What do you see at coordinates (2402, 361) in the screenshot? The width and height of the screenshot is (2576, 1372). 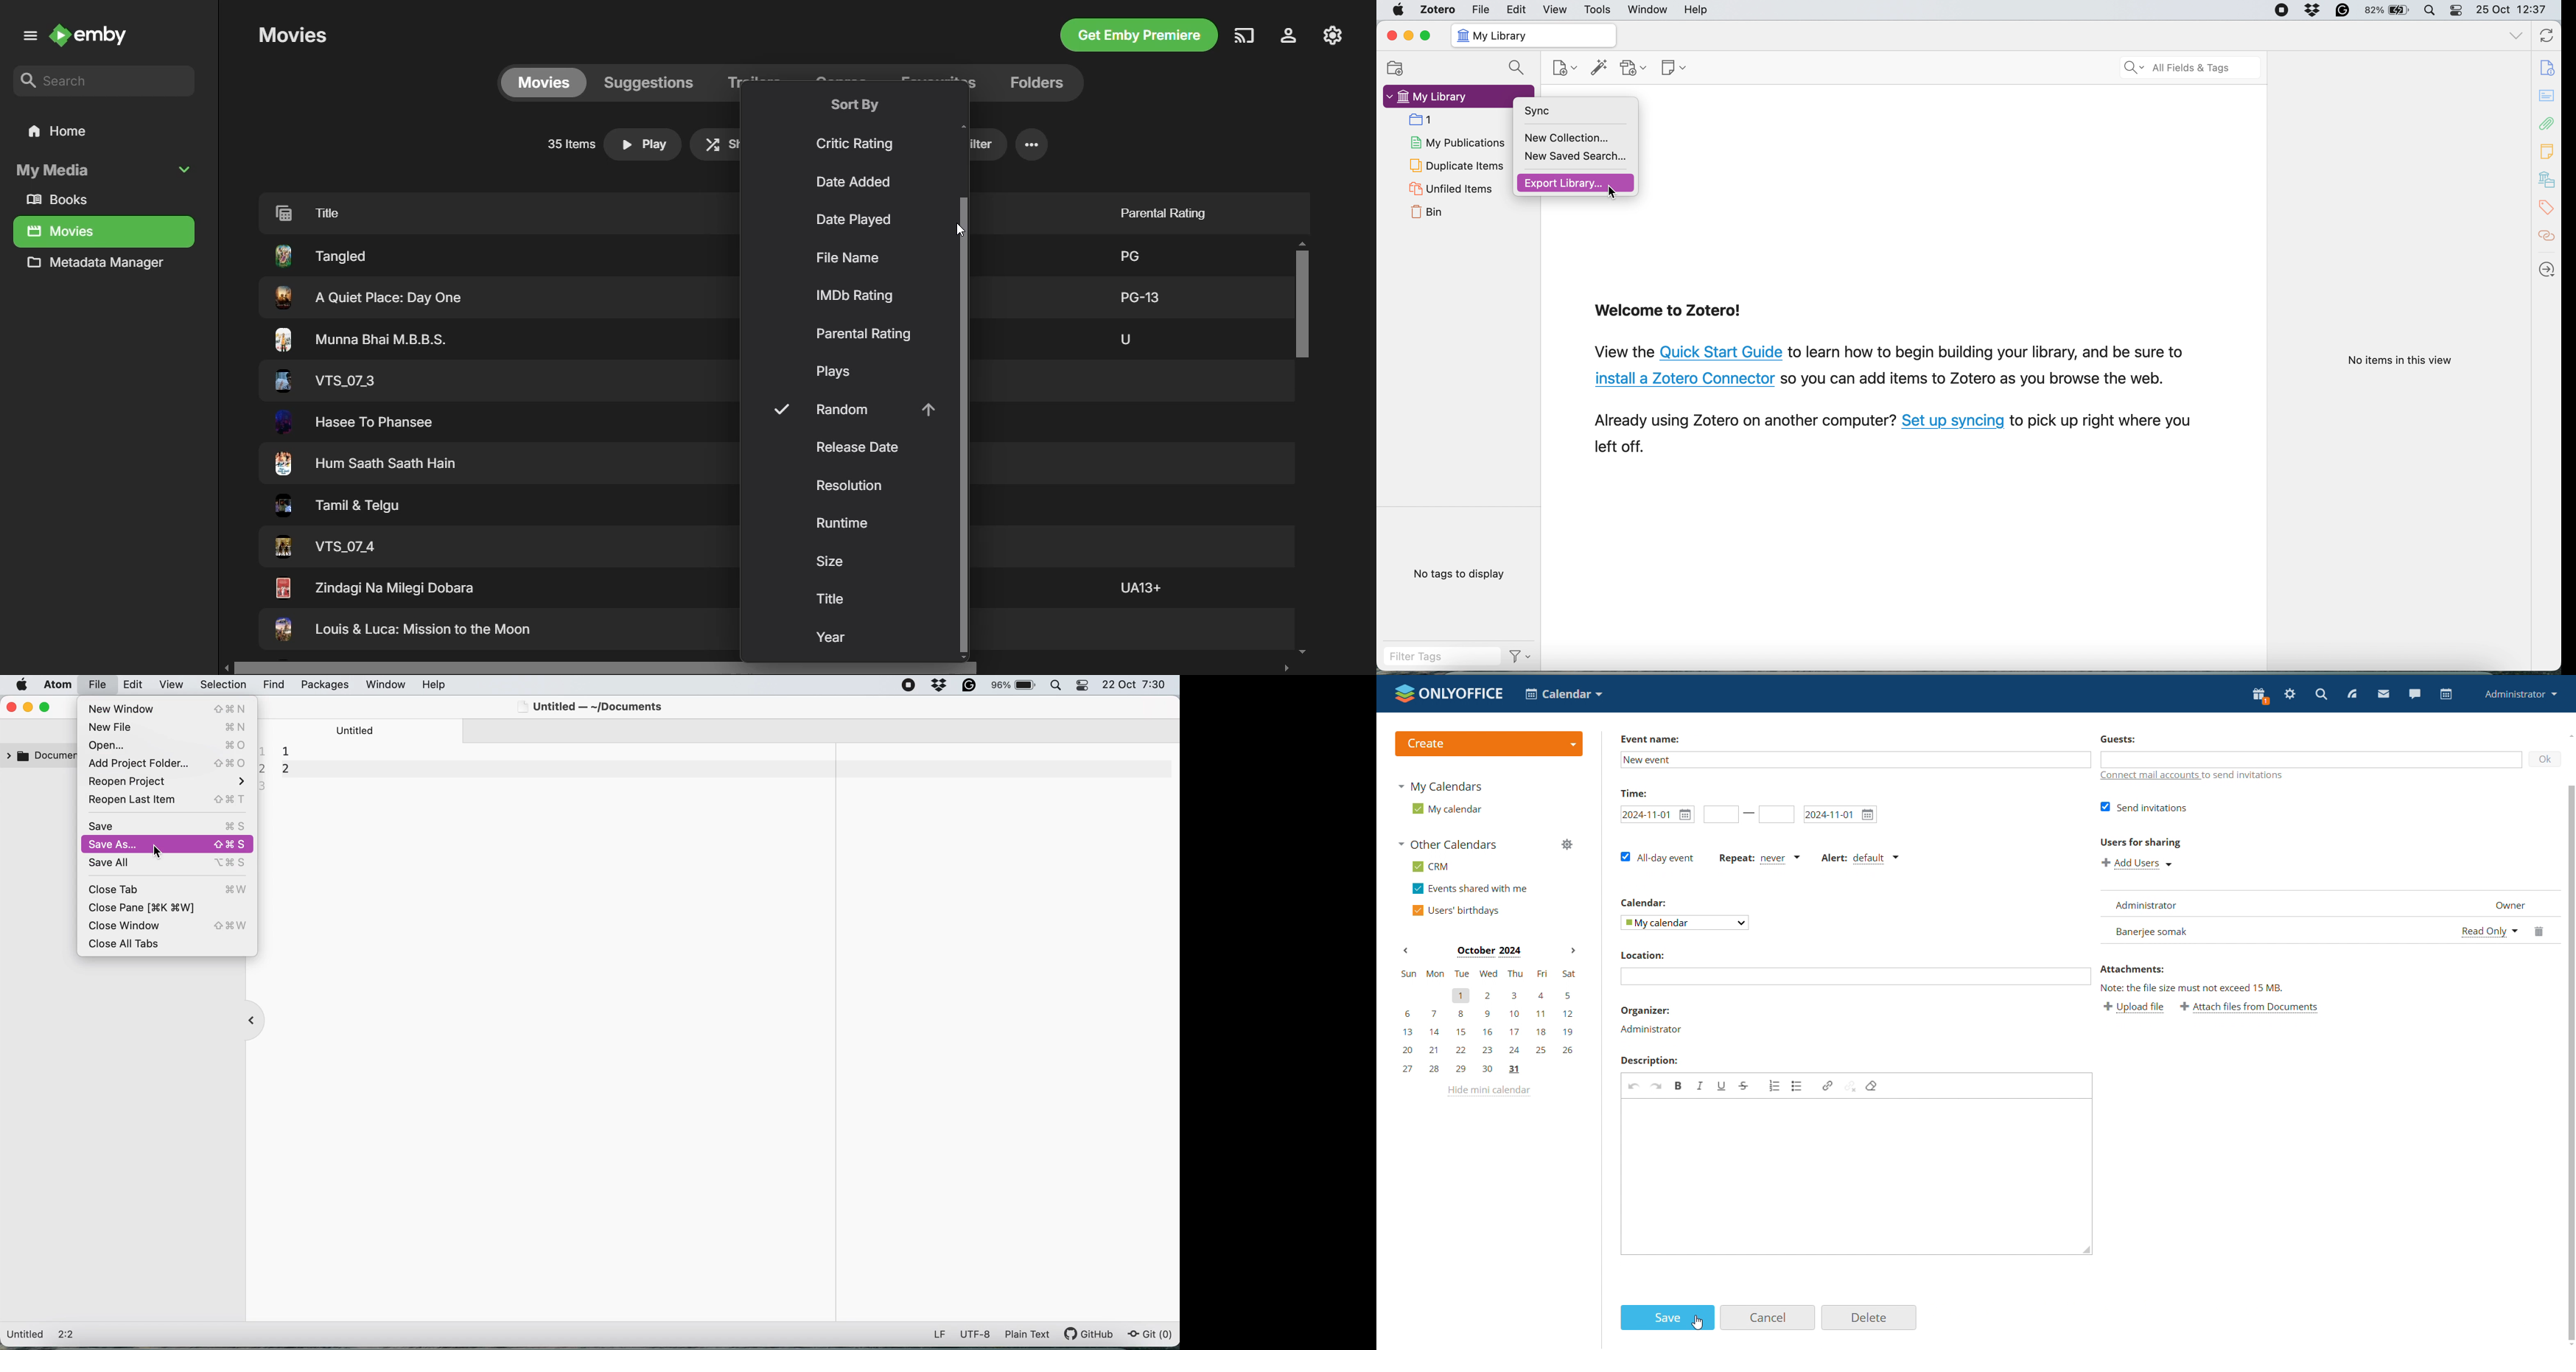 I see `No items in this view` at bounding box center [2402, 361].